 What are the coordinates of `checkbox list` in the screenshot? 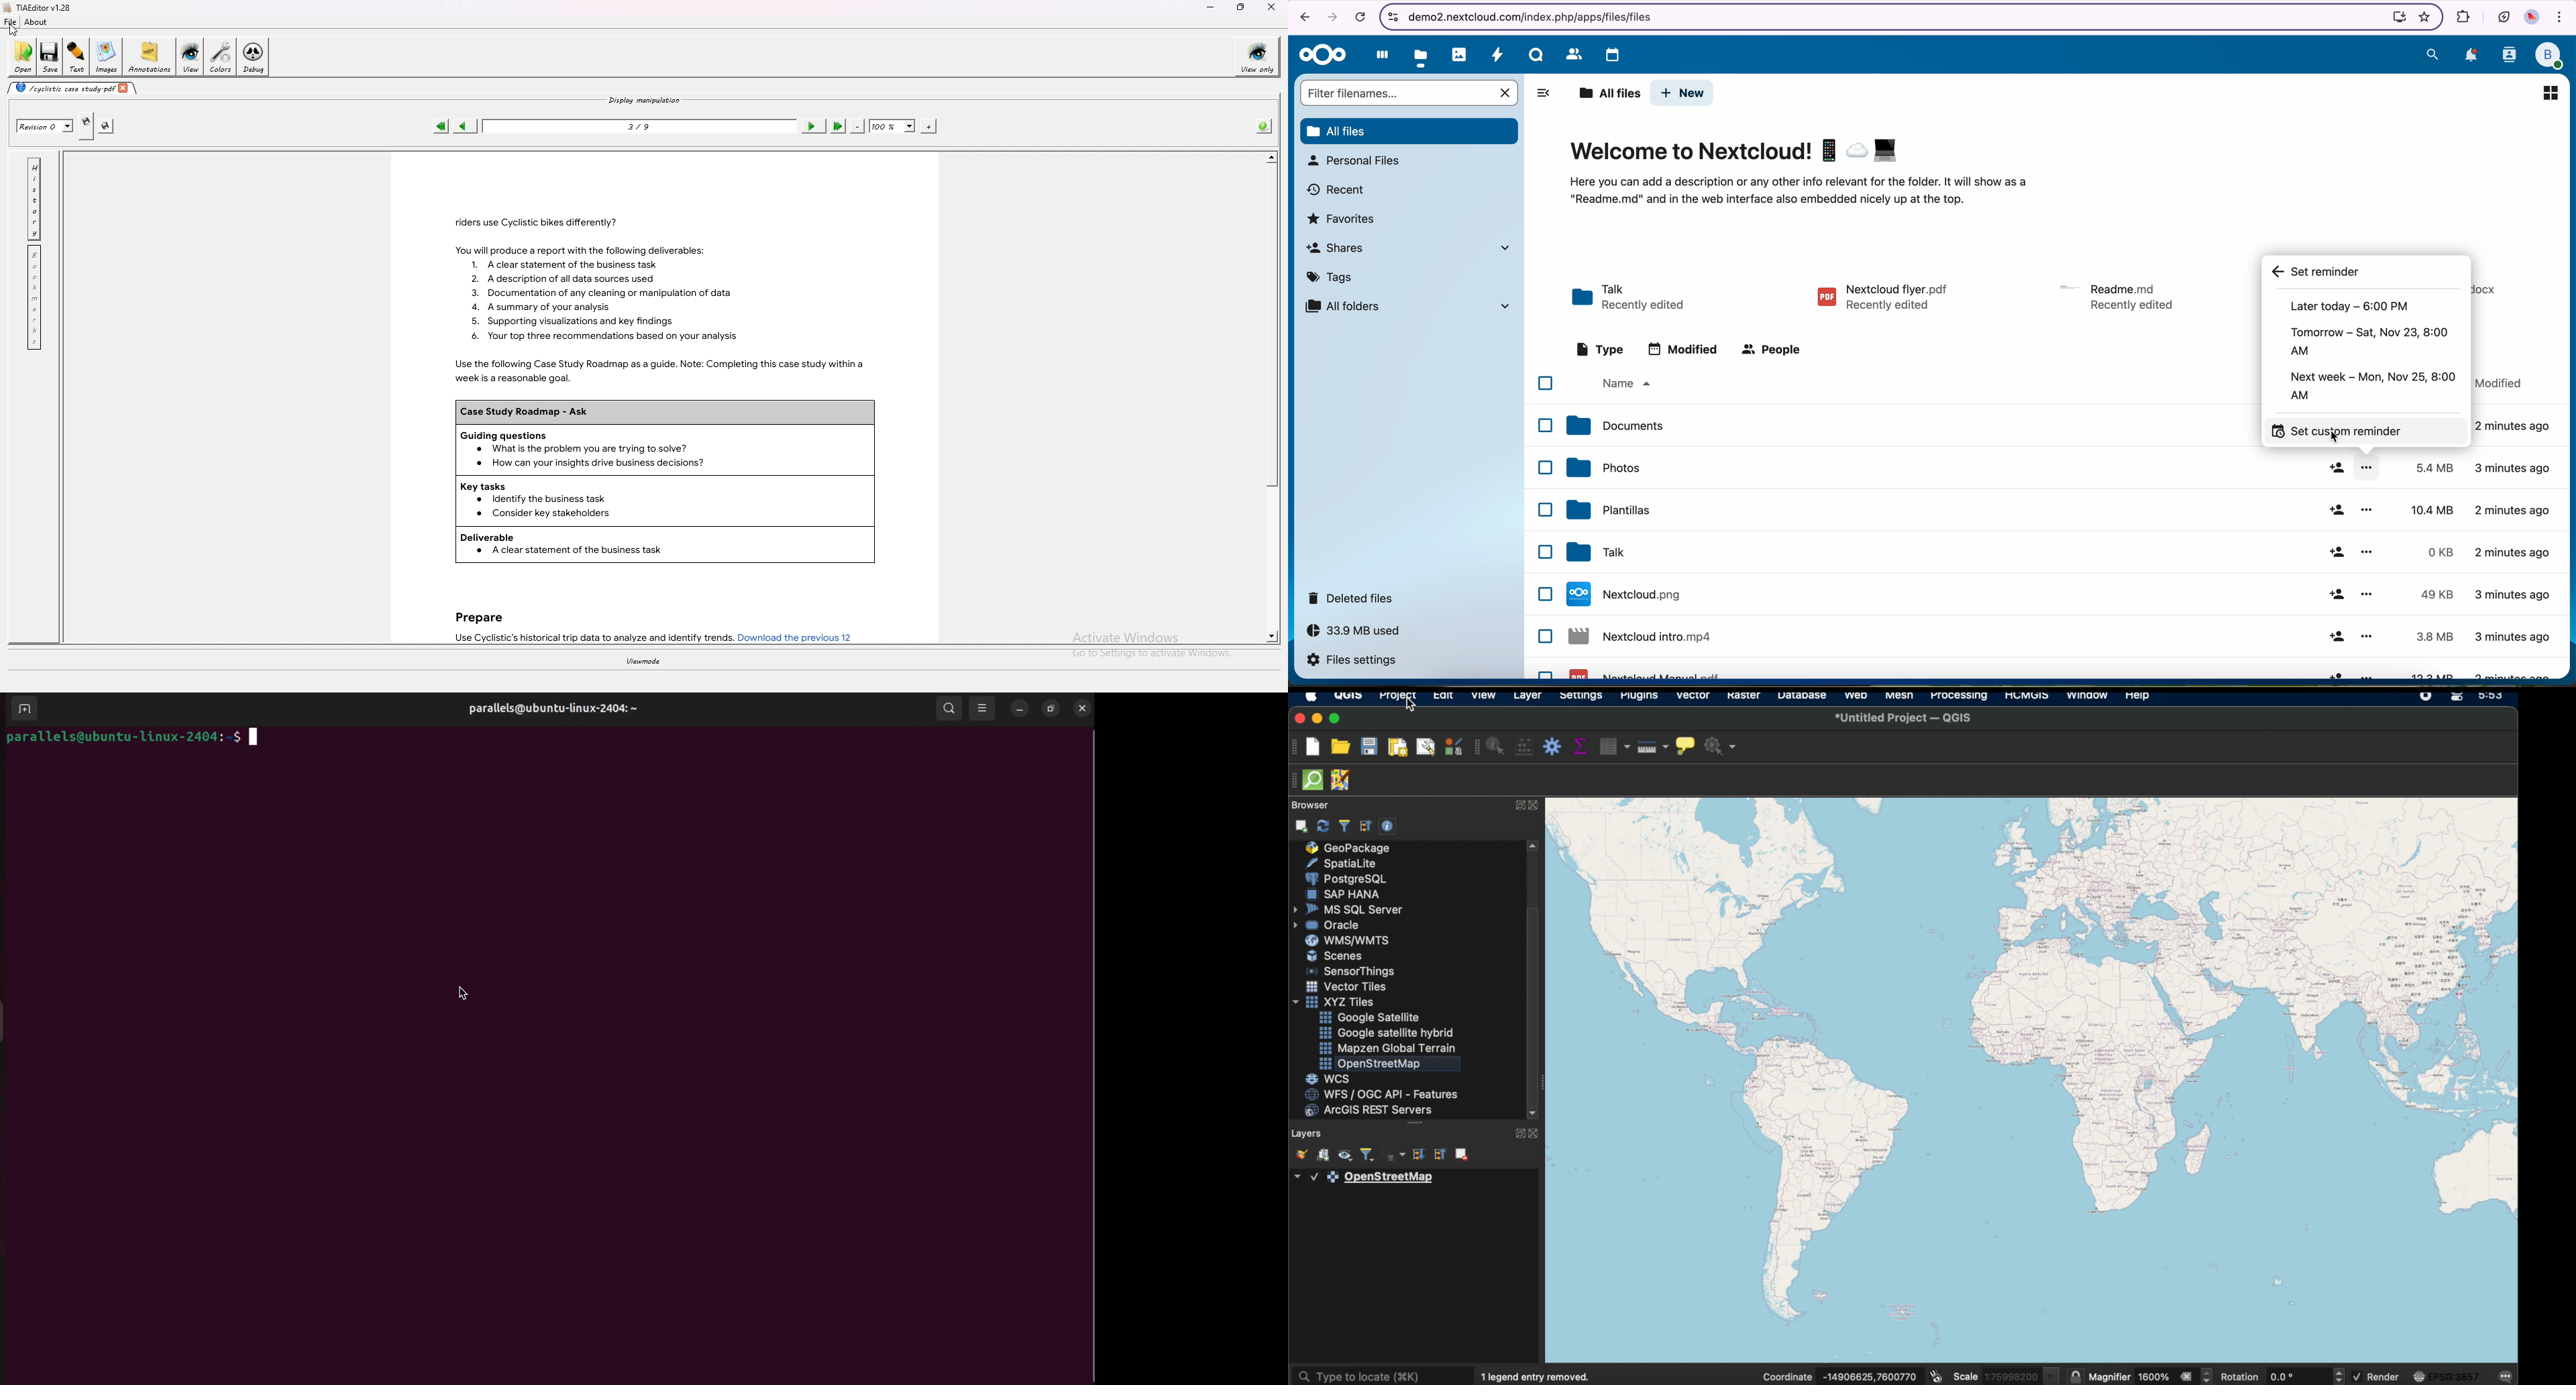 It's located at (1541, 524).